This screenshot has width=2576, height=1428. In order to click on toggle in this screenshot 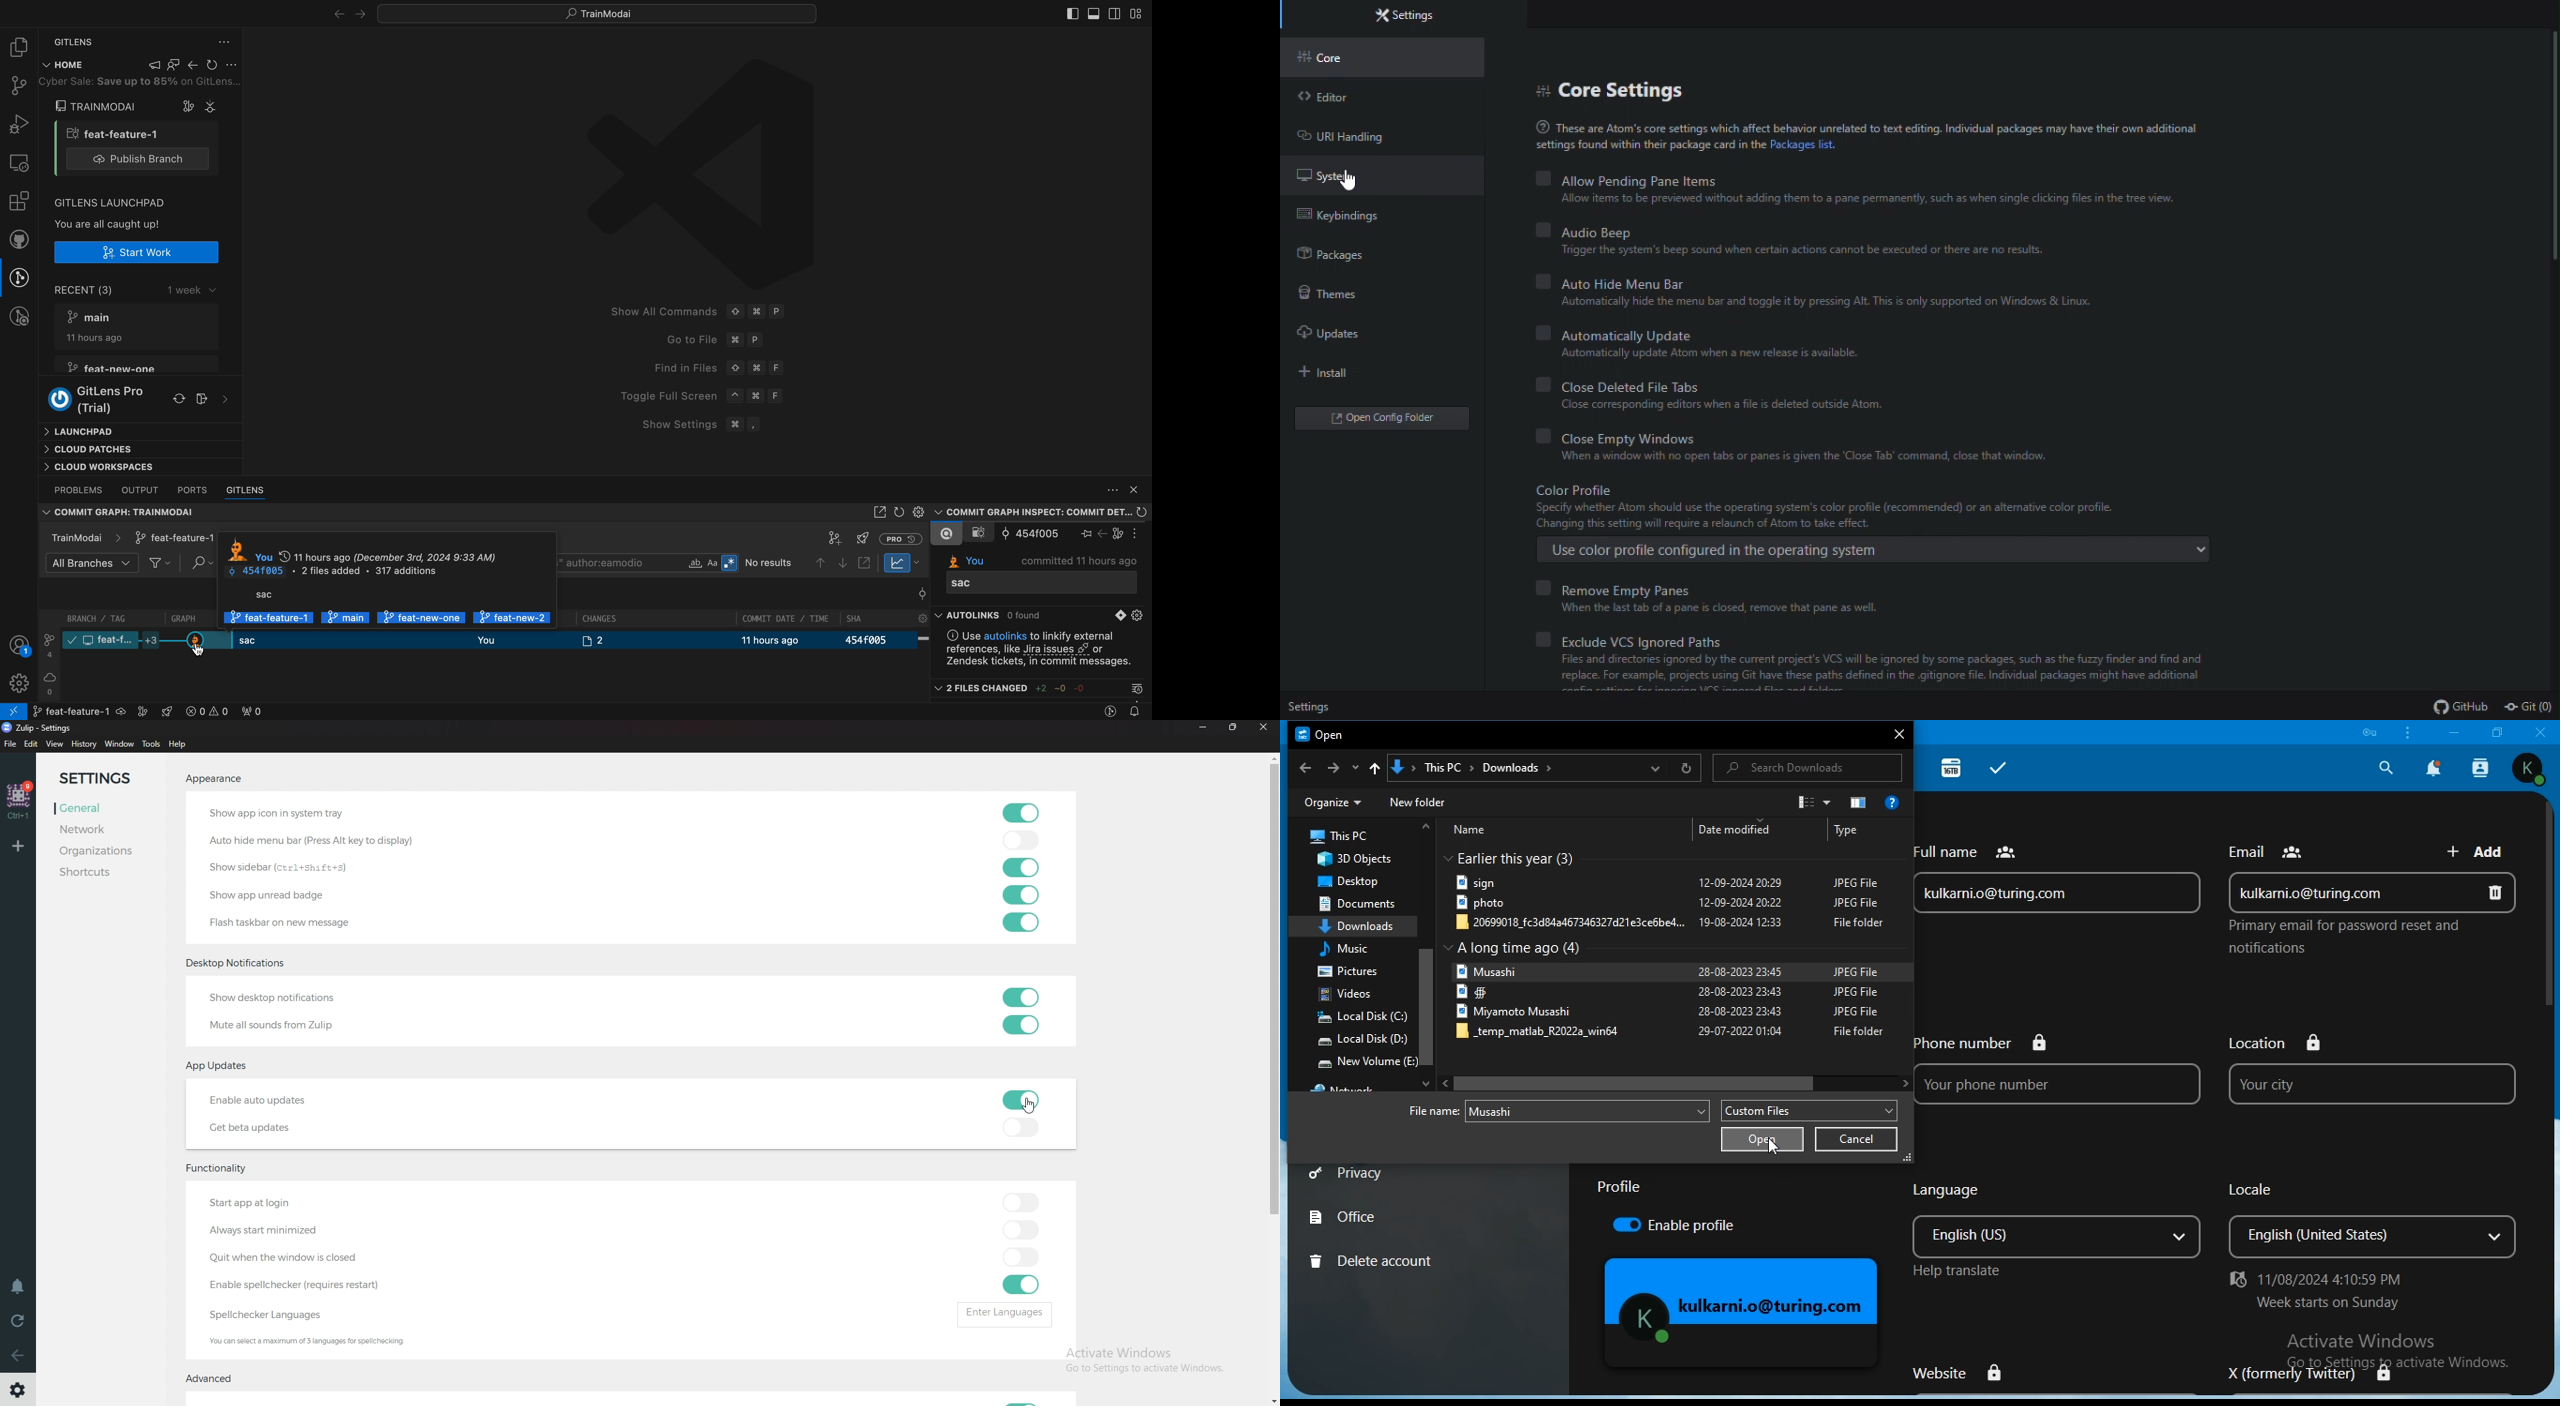, I will do `click(1021, 1285)`.